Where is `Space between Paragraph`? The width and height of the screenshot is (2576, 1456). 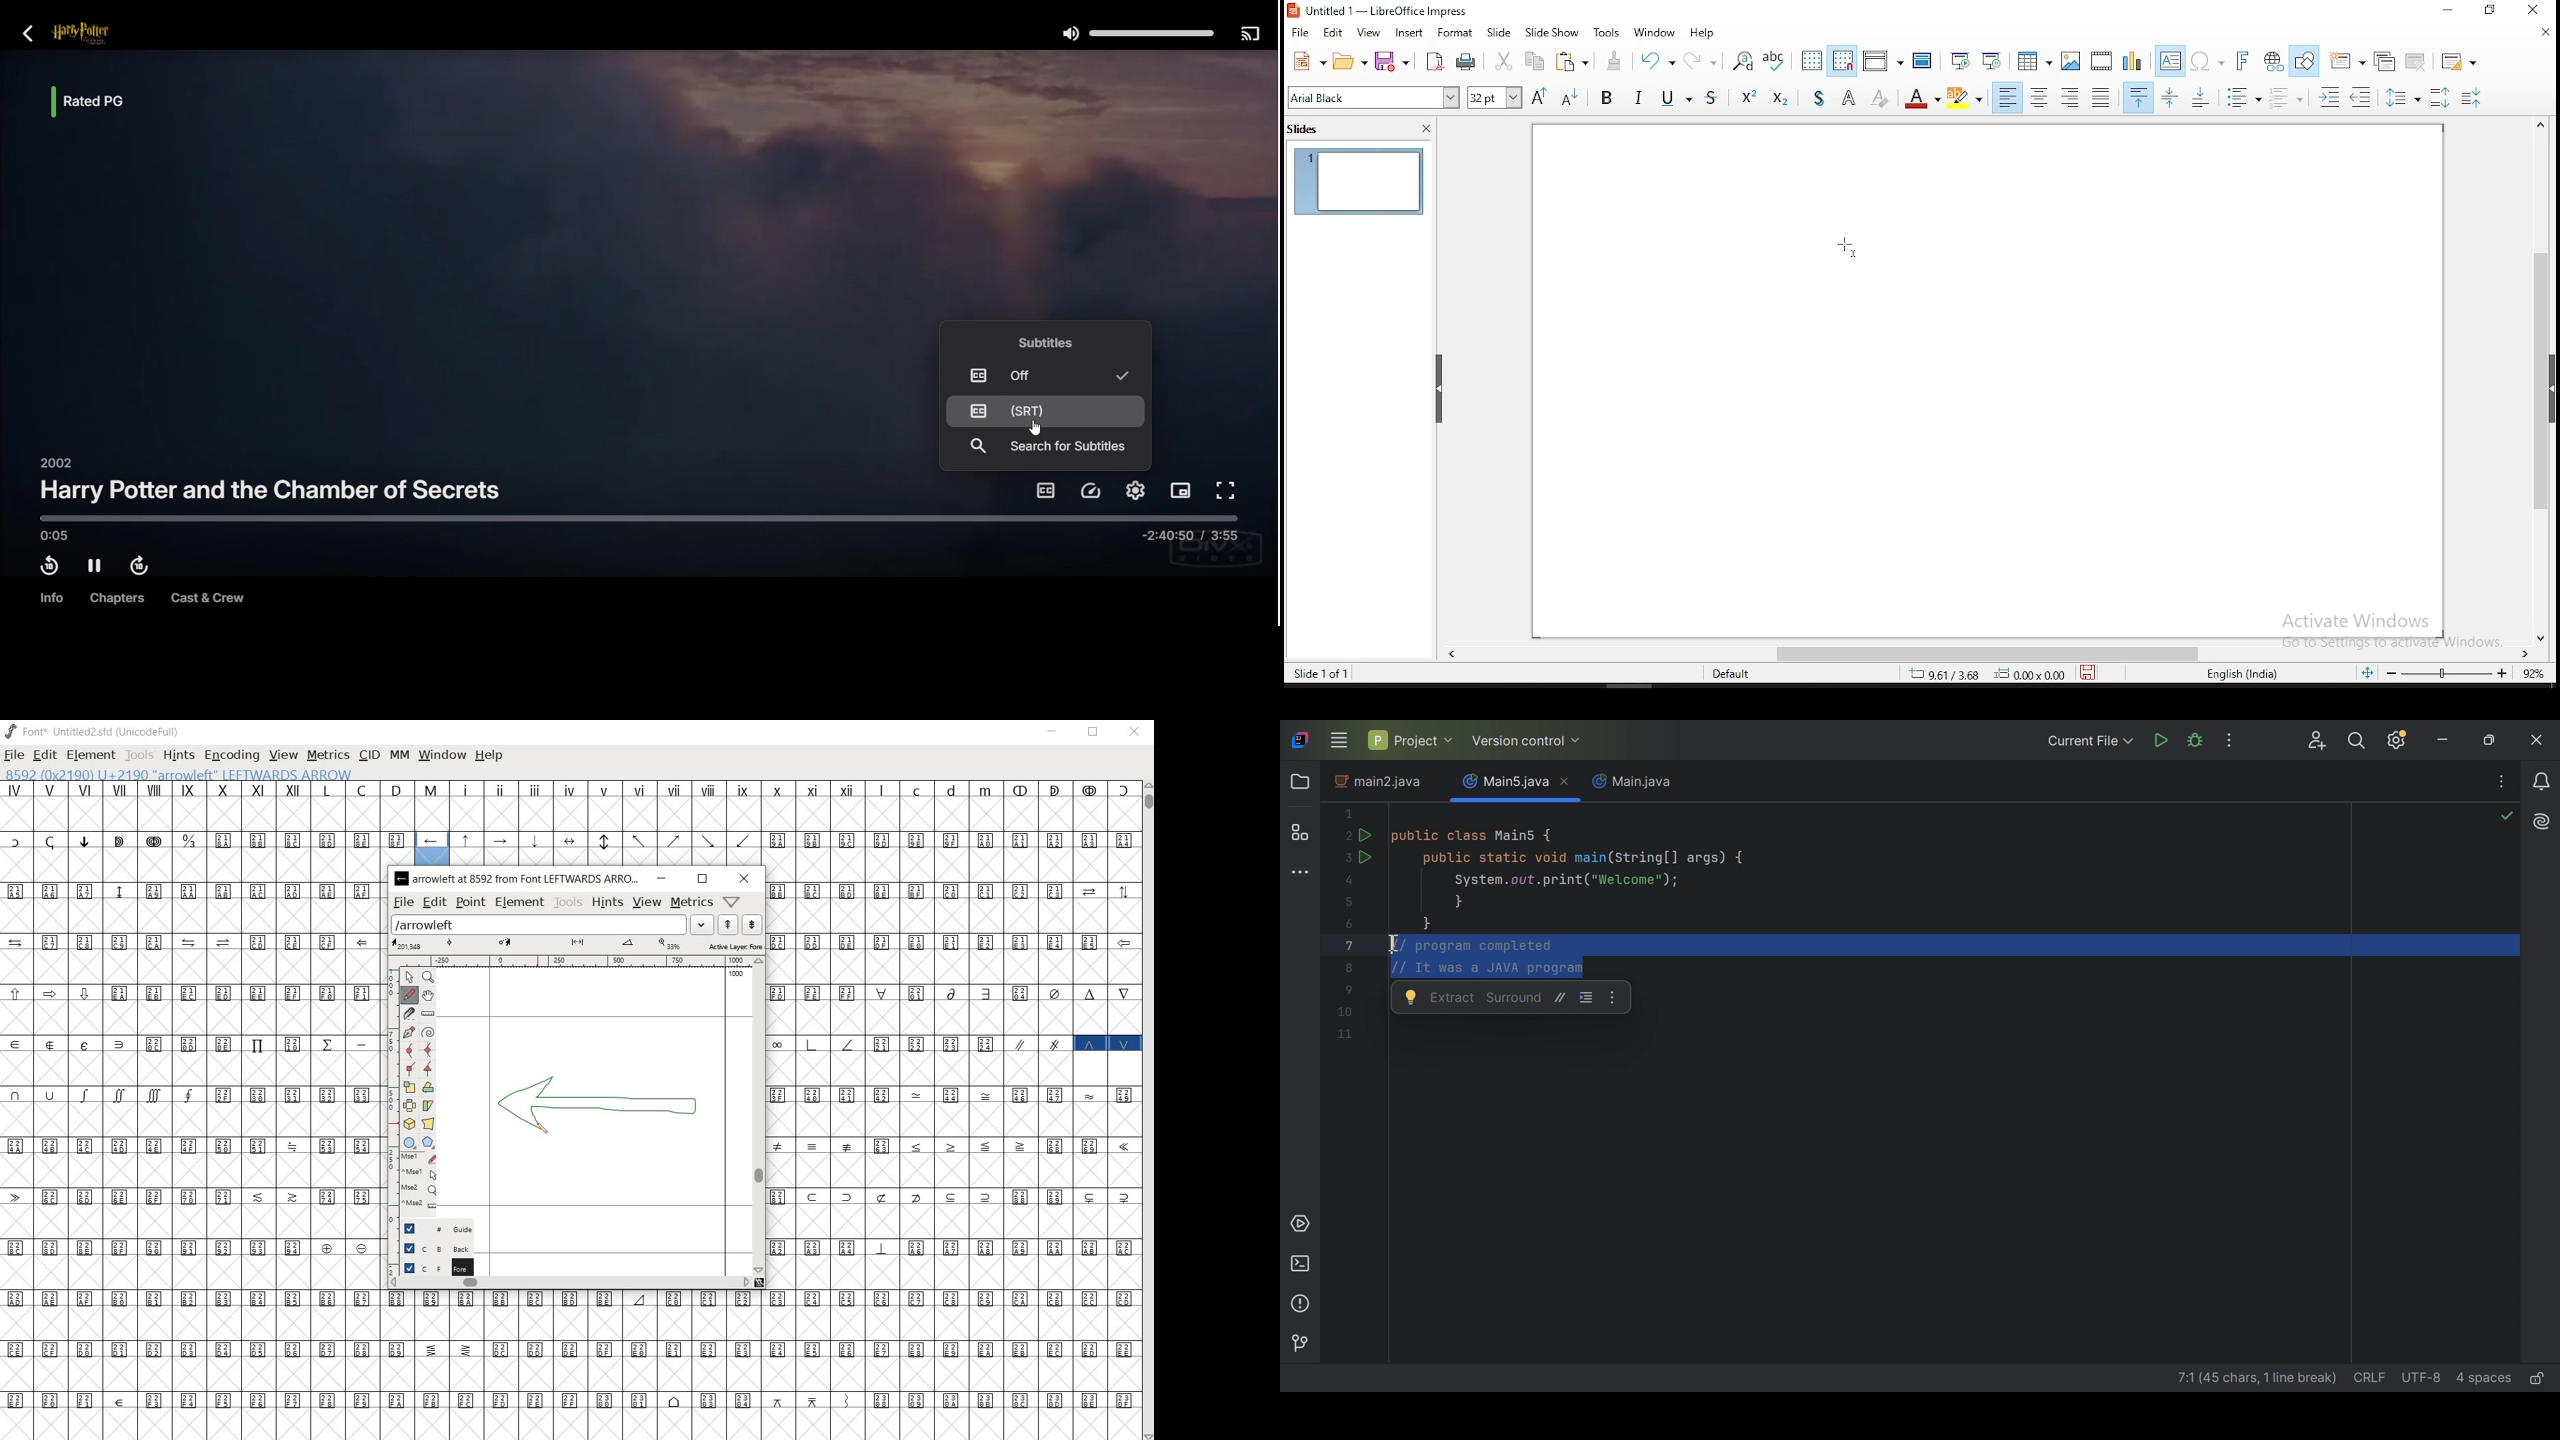 Space between Paragraph is located at coordinates (2171, 97).